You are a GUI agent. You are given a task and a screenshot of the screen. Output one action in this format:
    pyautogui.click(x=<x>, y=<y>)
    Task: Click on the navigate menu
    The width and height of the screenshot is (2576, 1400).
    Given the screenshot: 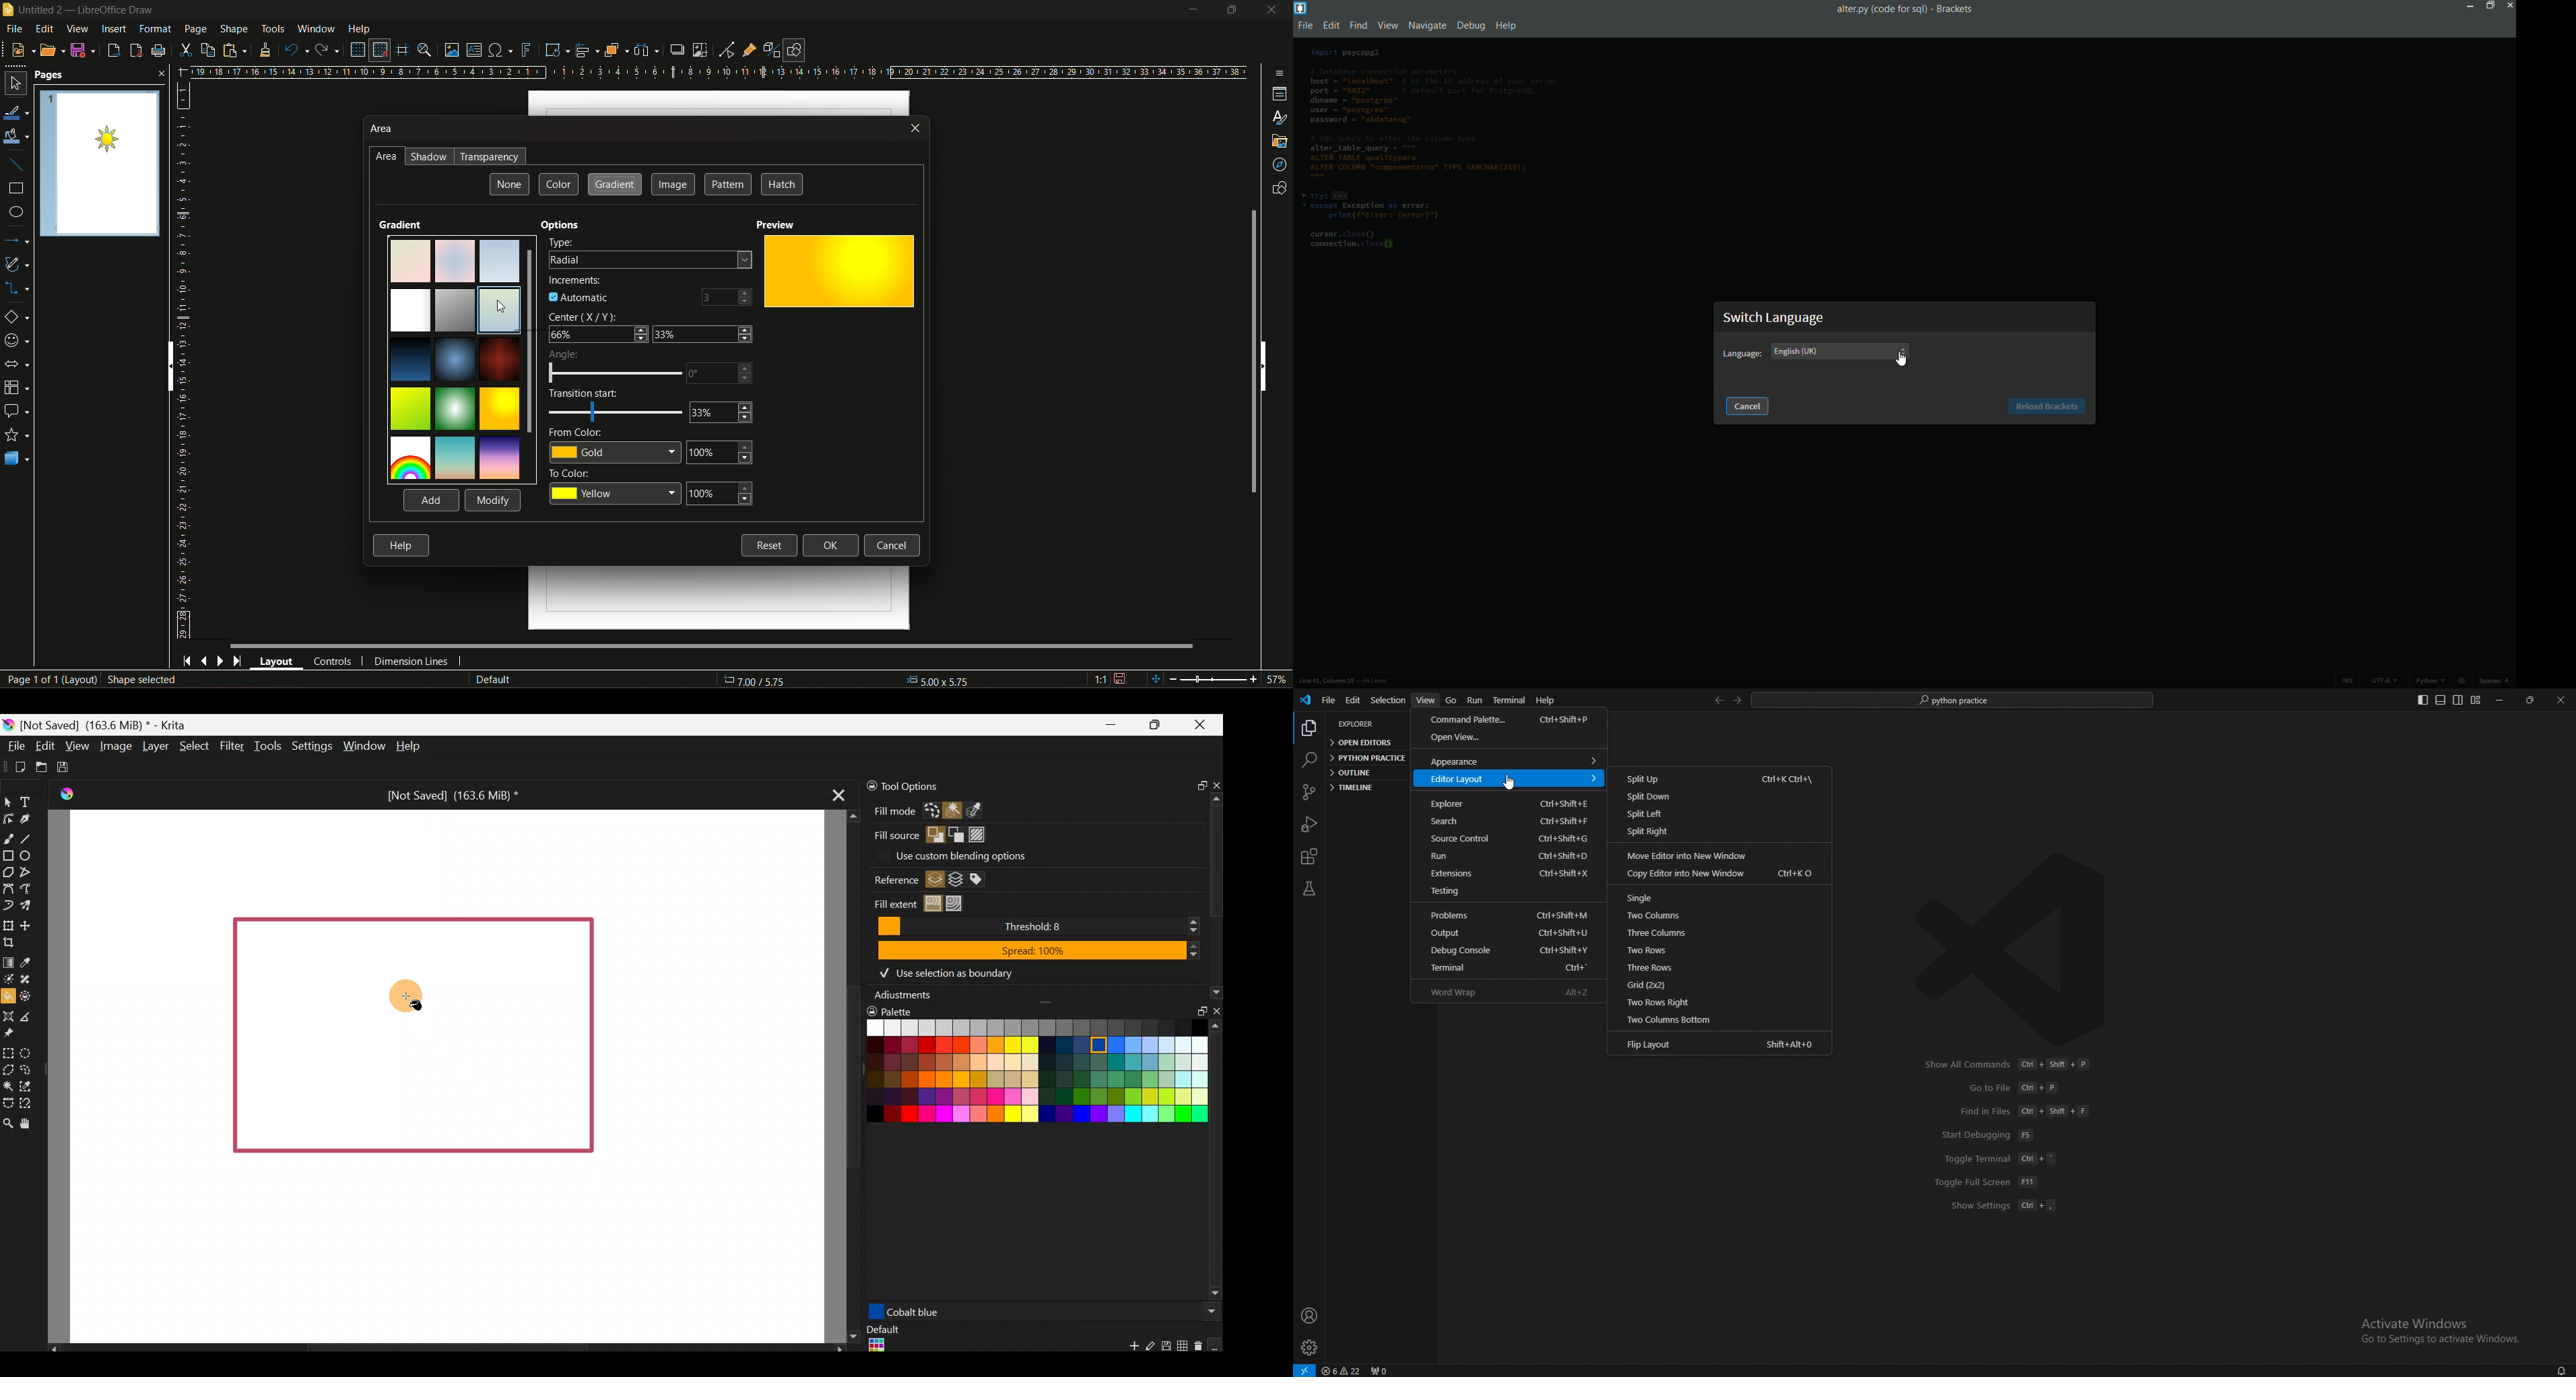 What is the action you would take?
    pyautogui.click(x=1425, y=25)
    